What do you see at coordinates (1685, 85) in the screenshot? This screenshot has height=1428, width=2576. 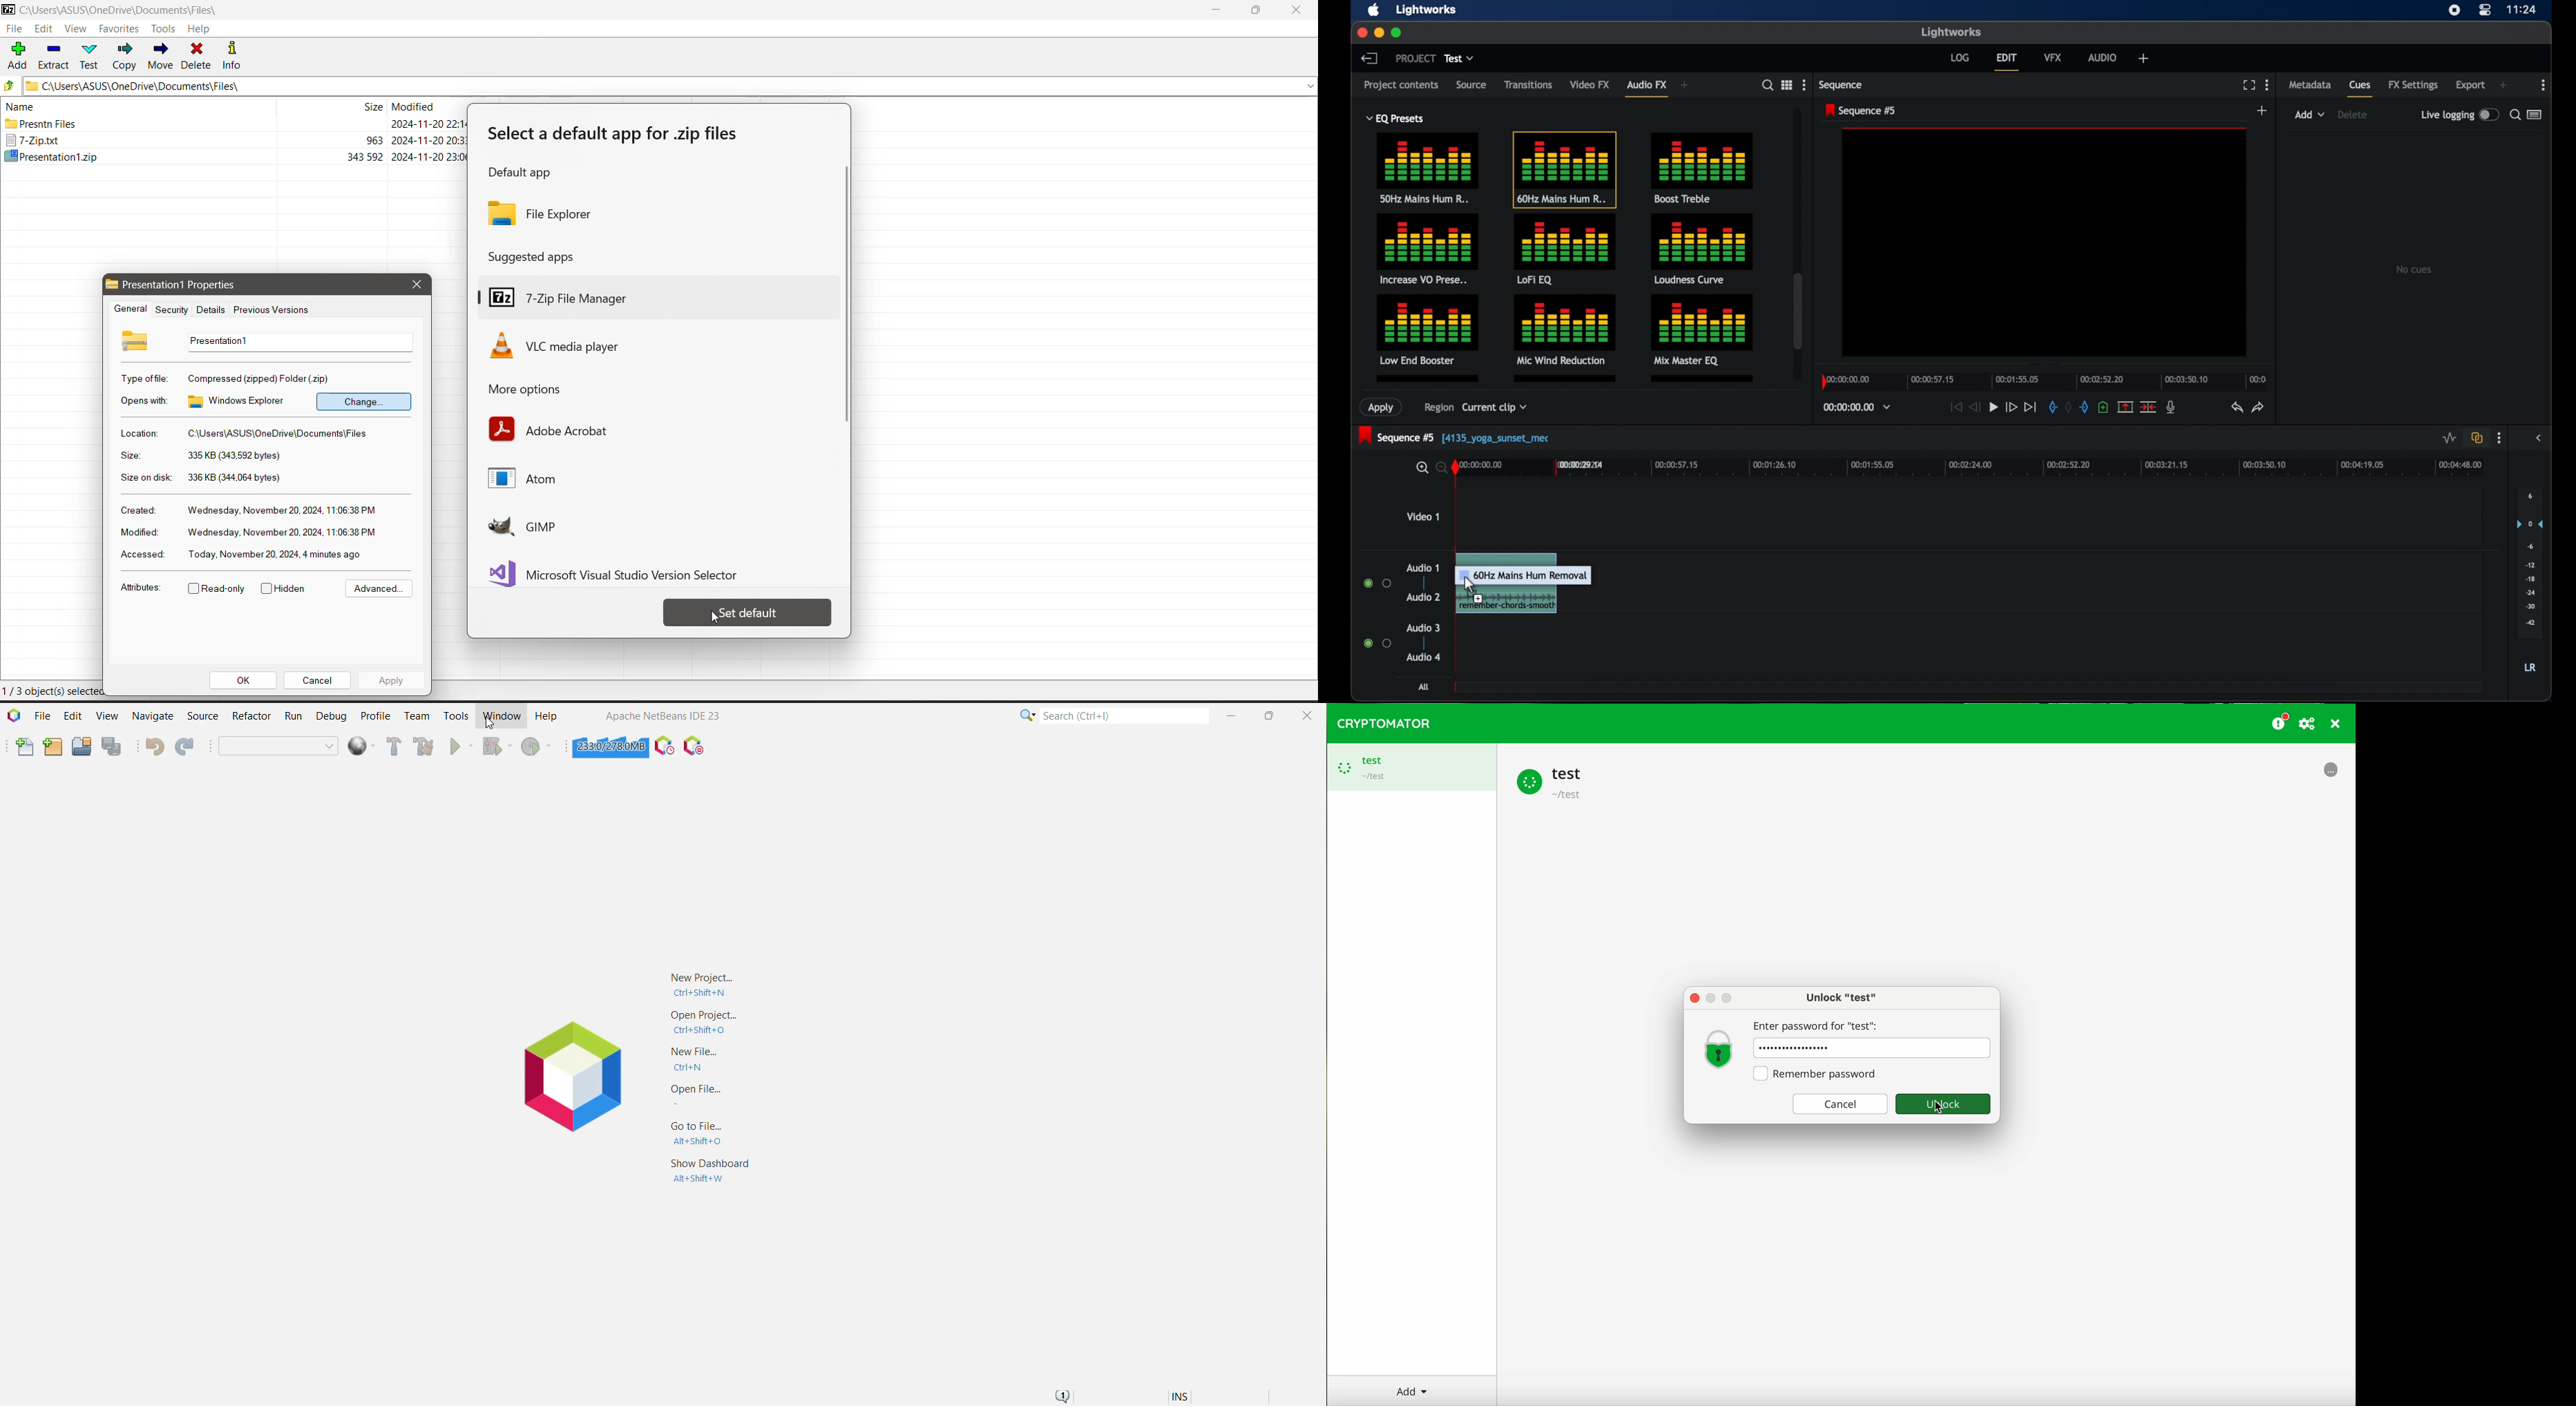 I see `add` at bounding box center [1685, 85].